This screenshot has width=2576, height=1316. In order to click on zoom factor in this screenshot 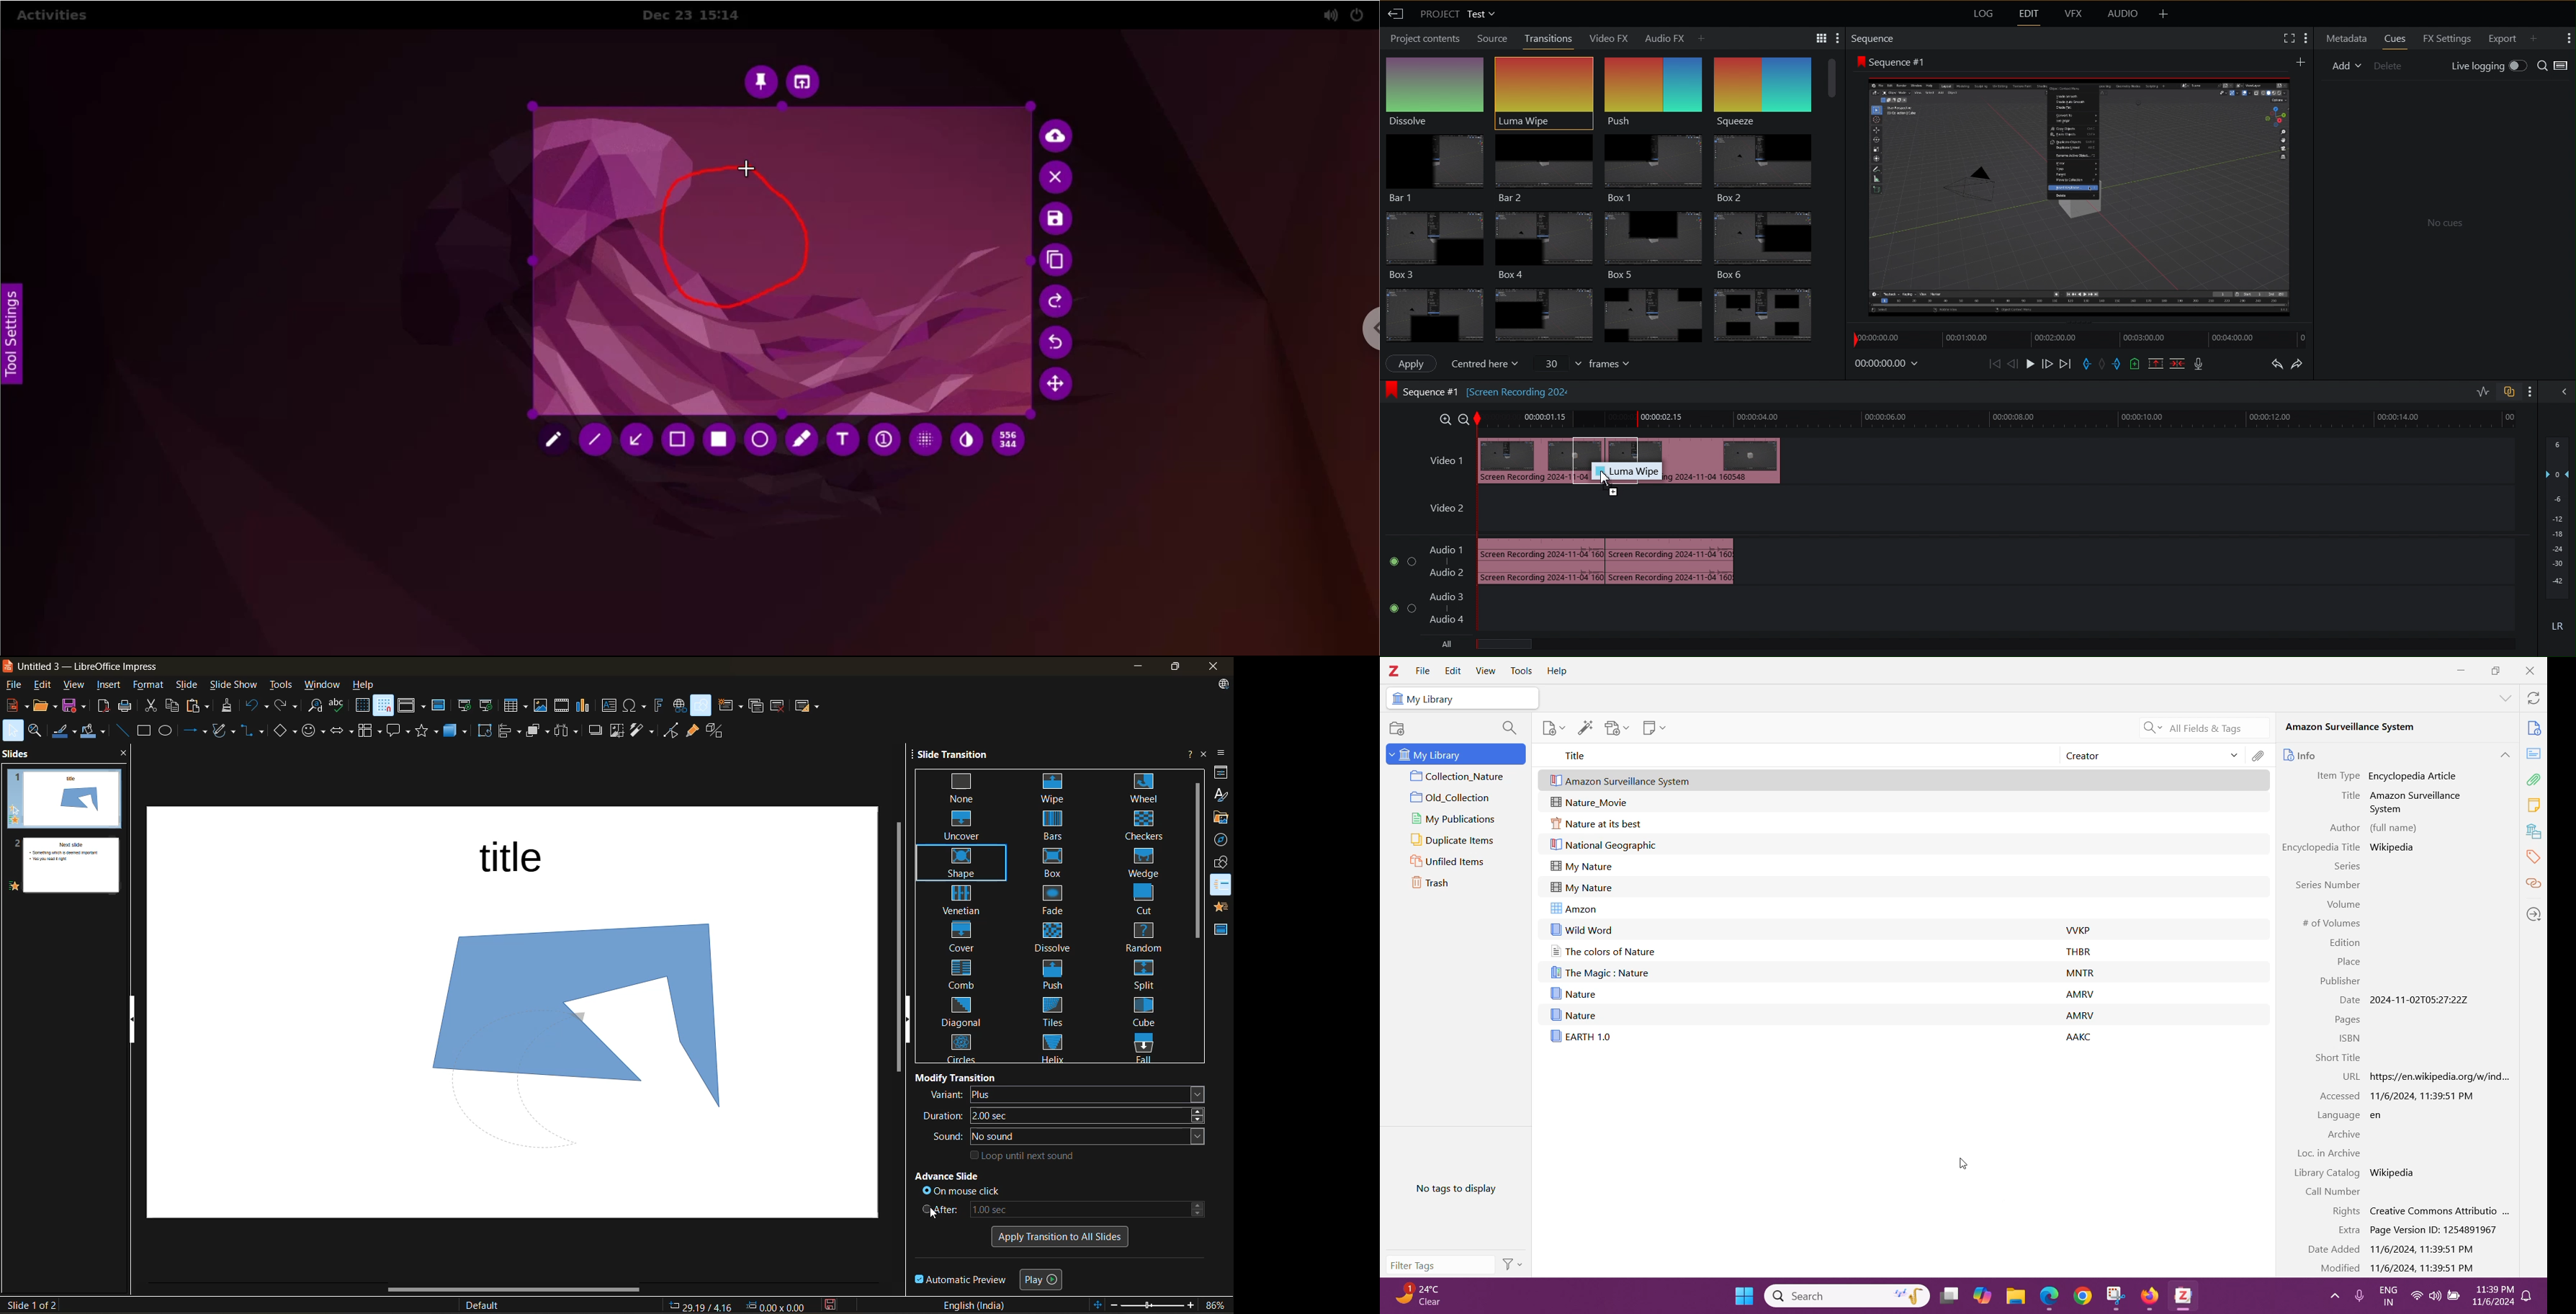, I will do `click(1214, 1304)`.